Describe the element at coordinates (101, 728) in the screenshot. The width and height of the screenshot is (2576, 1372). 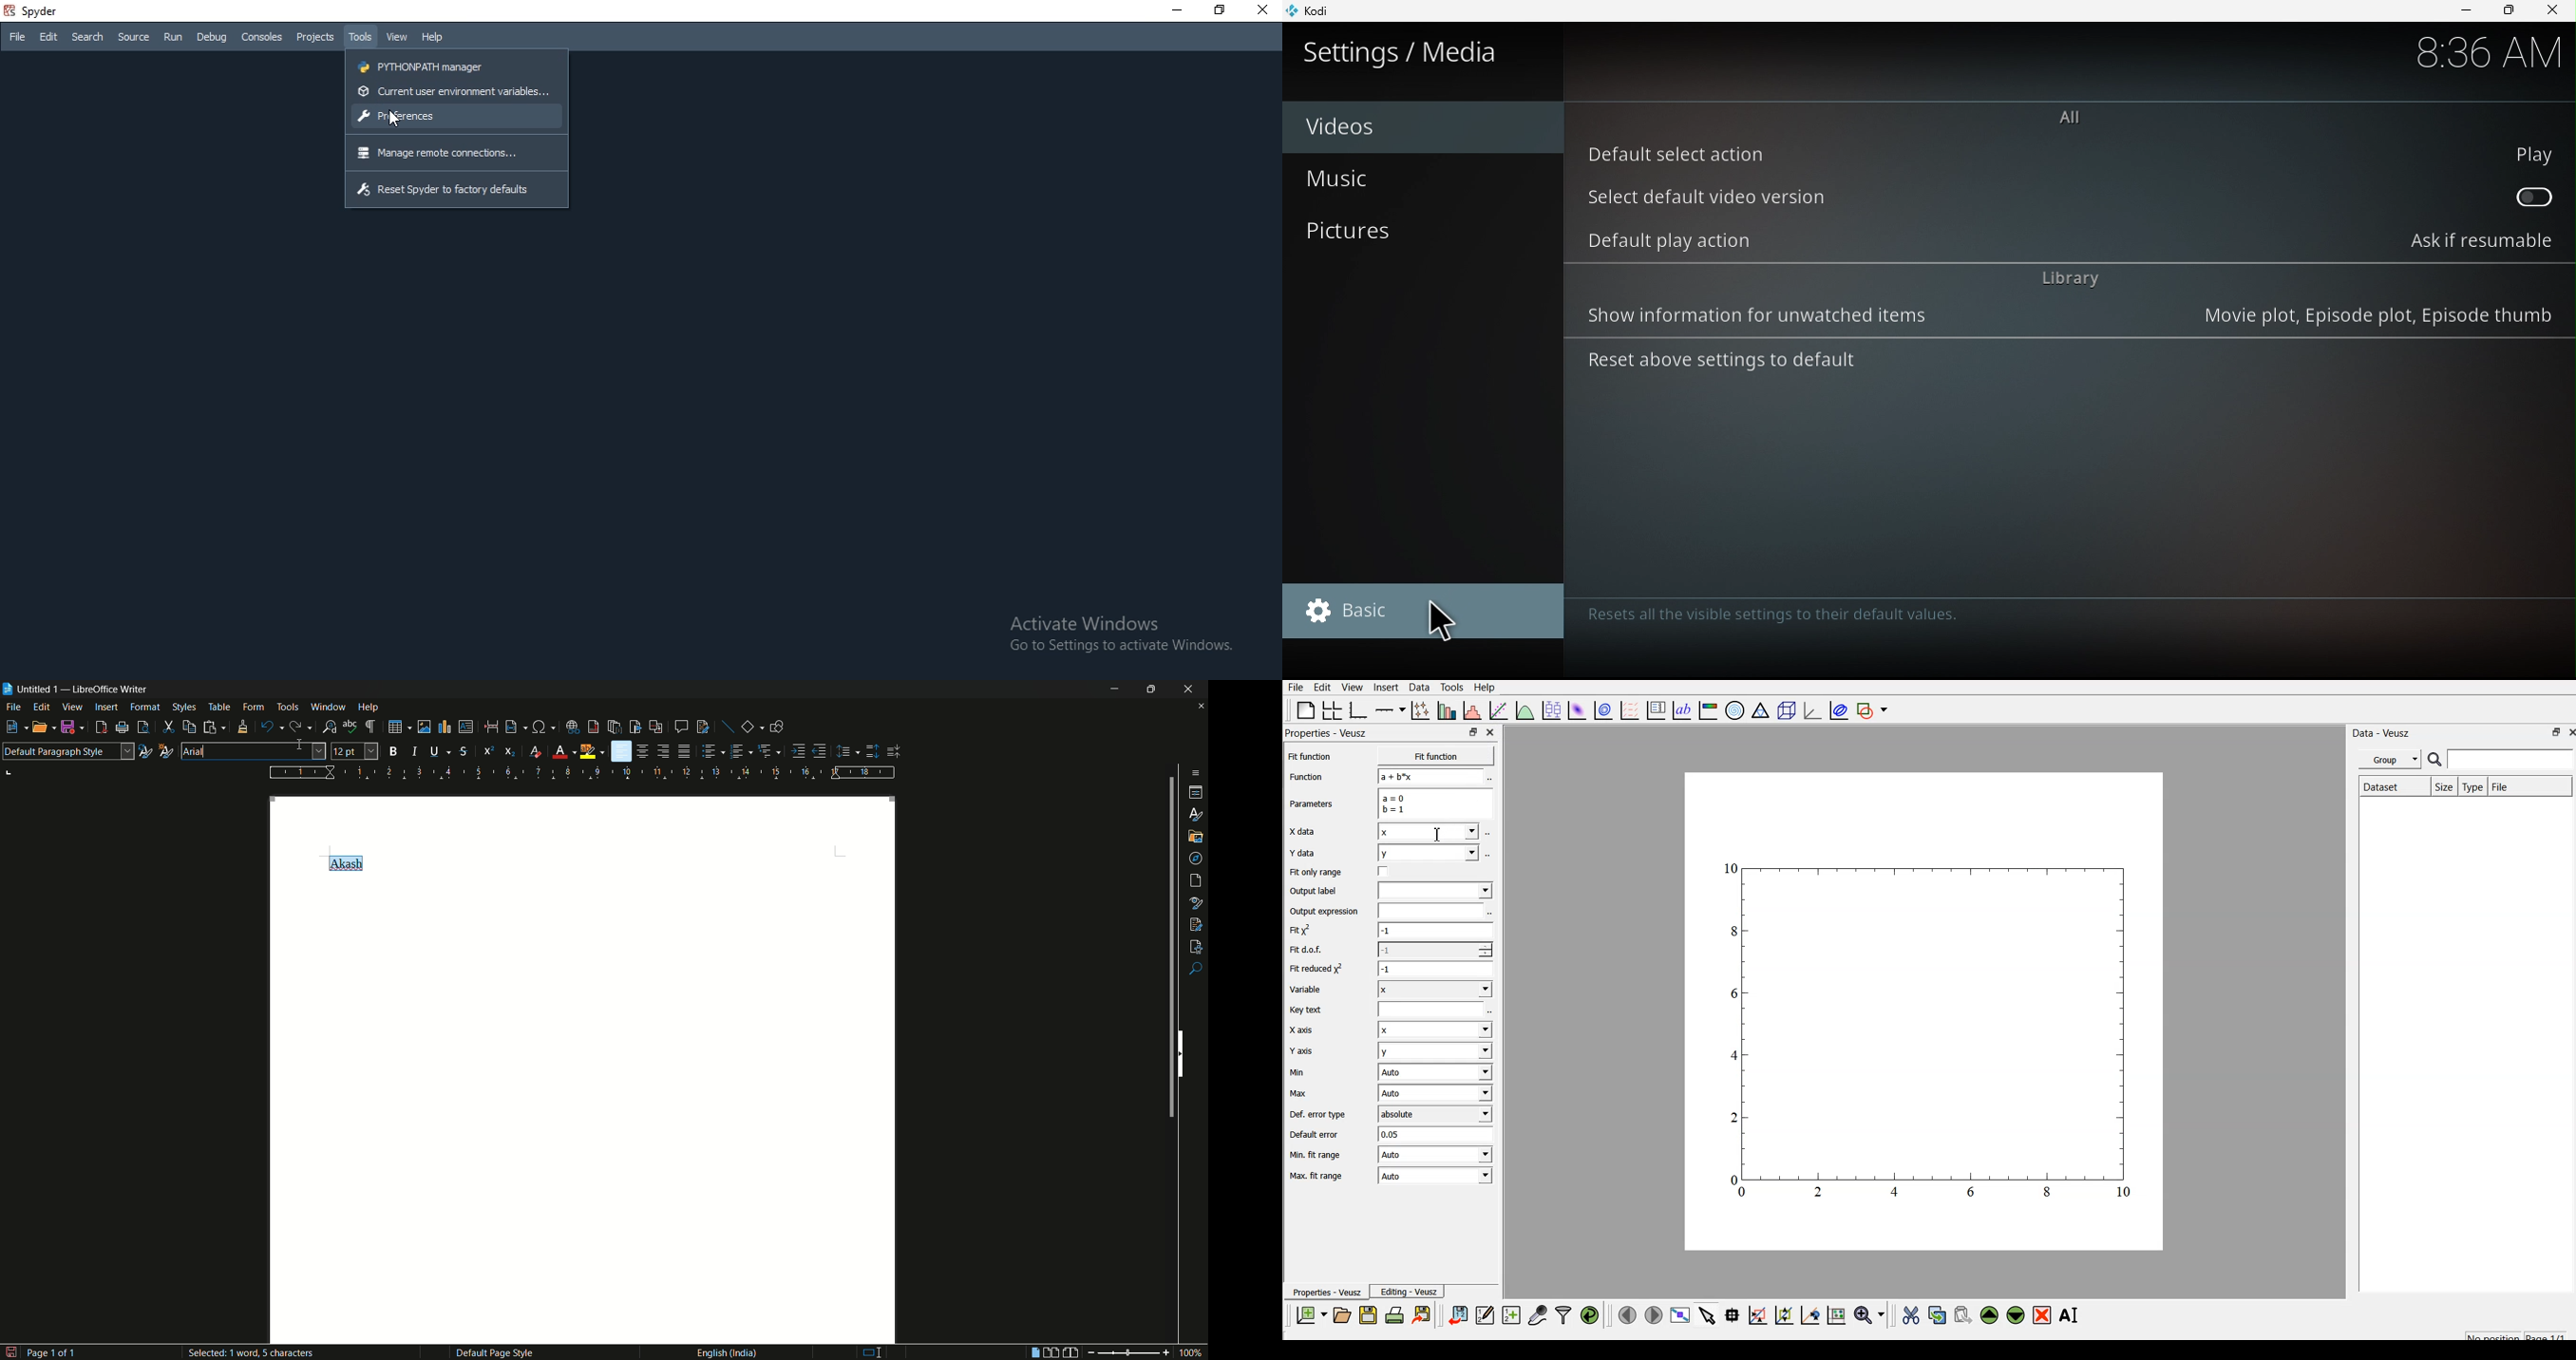
I see `export as pdf` at that location.